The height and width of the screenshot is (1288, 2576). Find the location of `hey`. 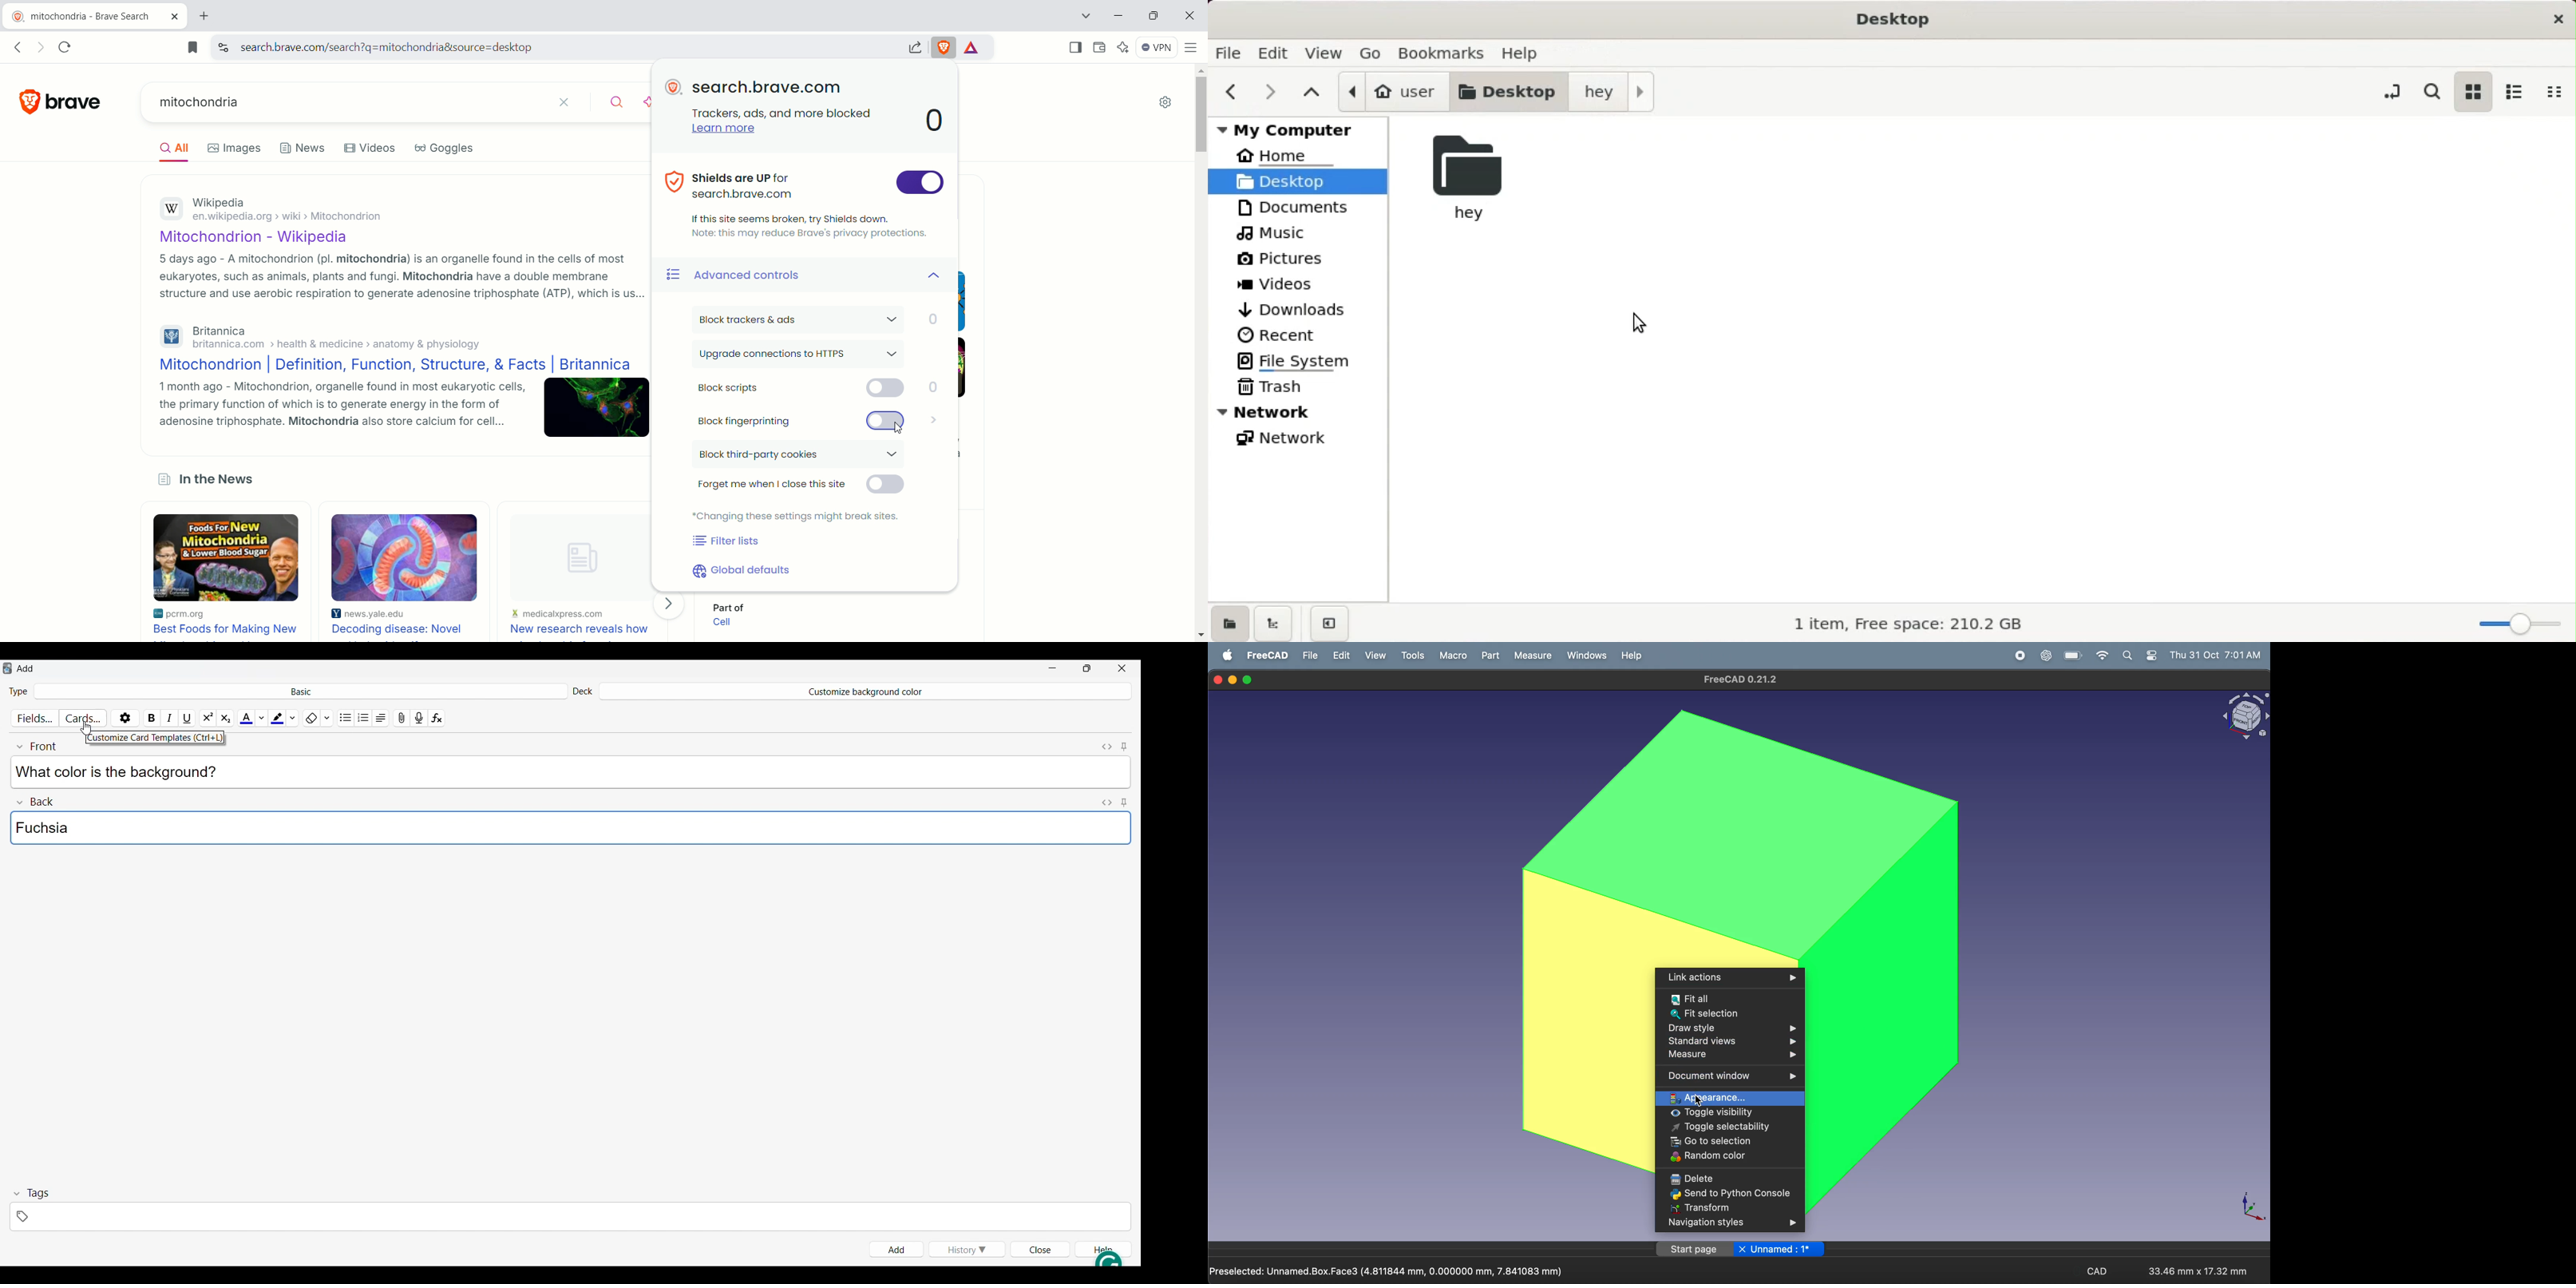

hey is located at coordinates (1615, 92).